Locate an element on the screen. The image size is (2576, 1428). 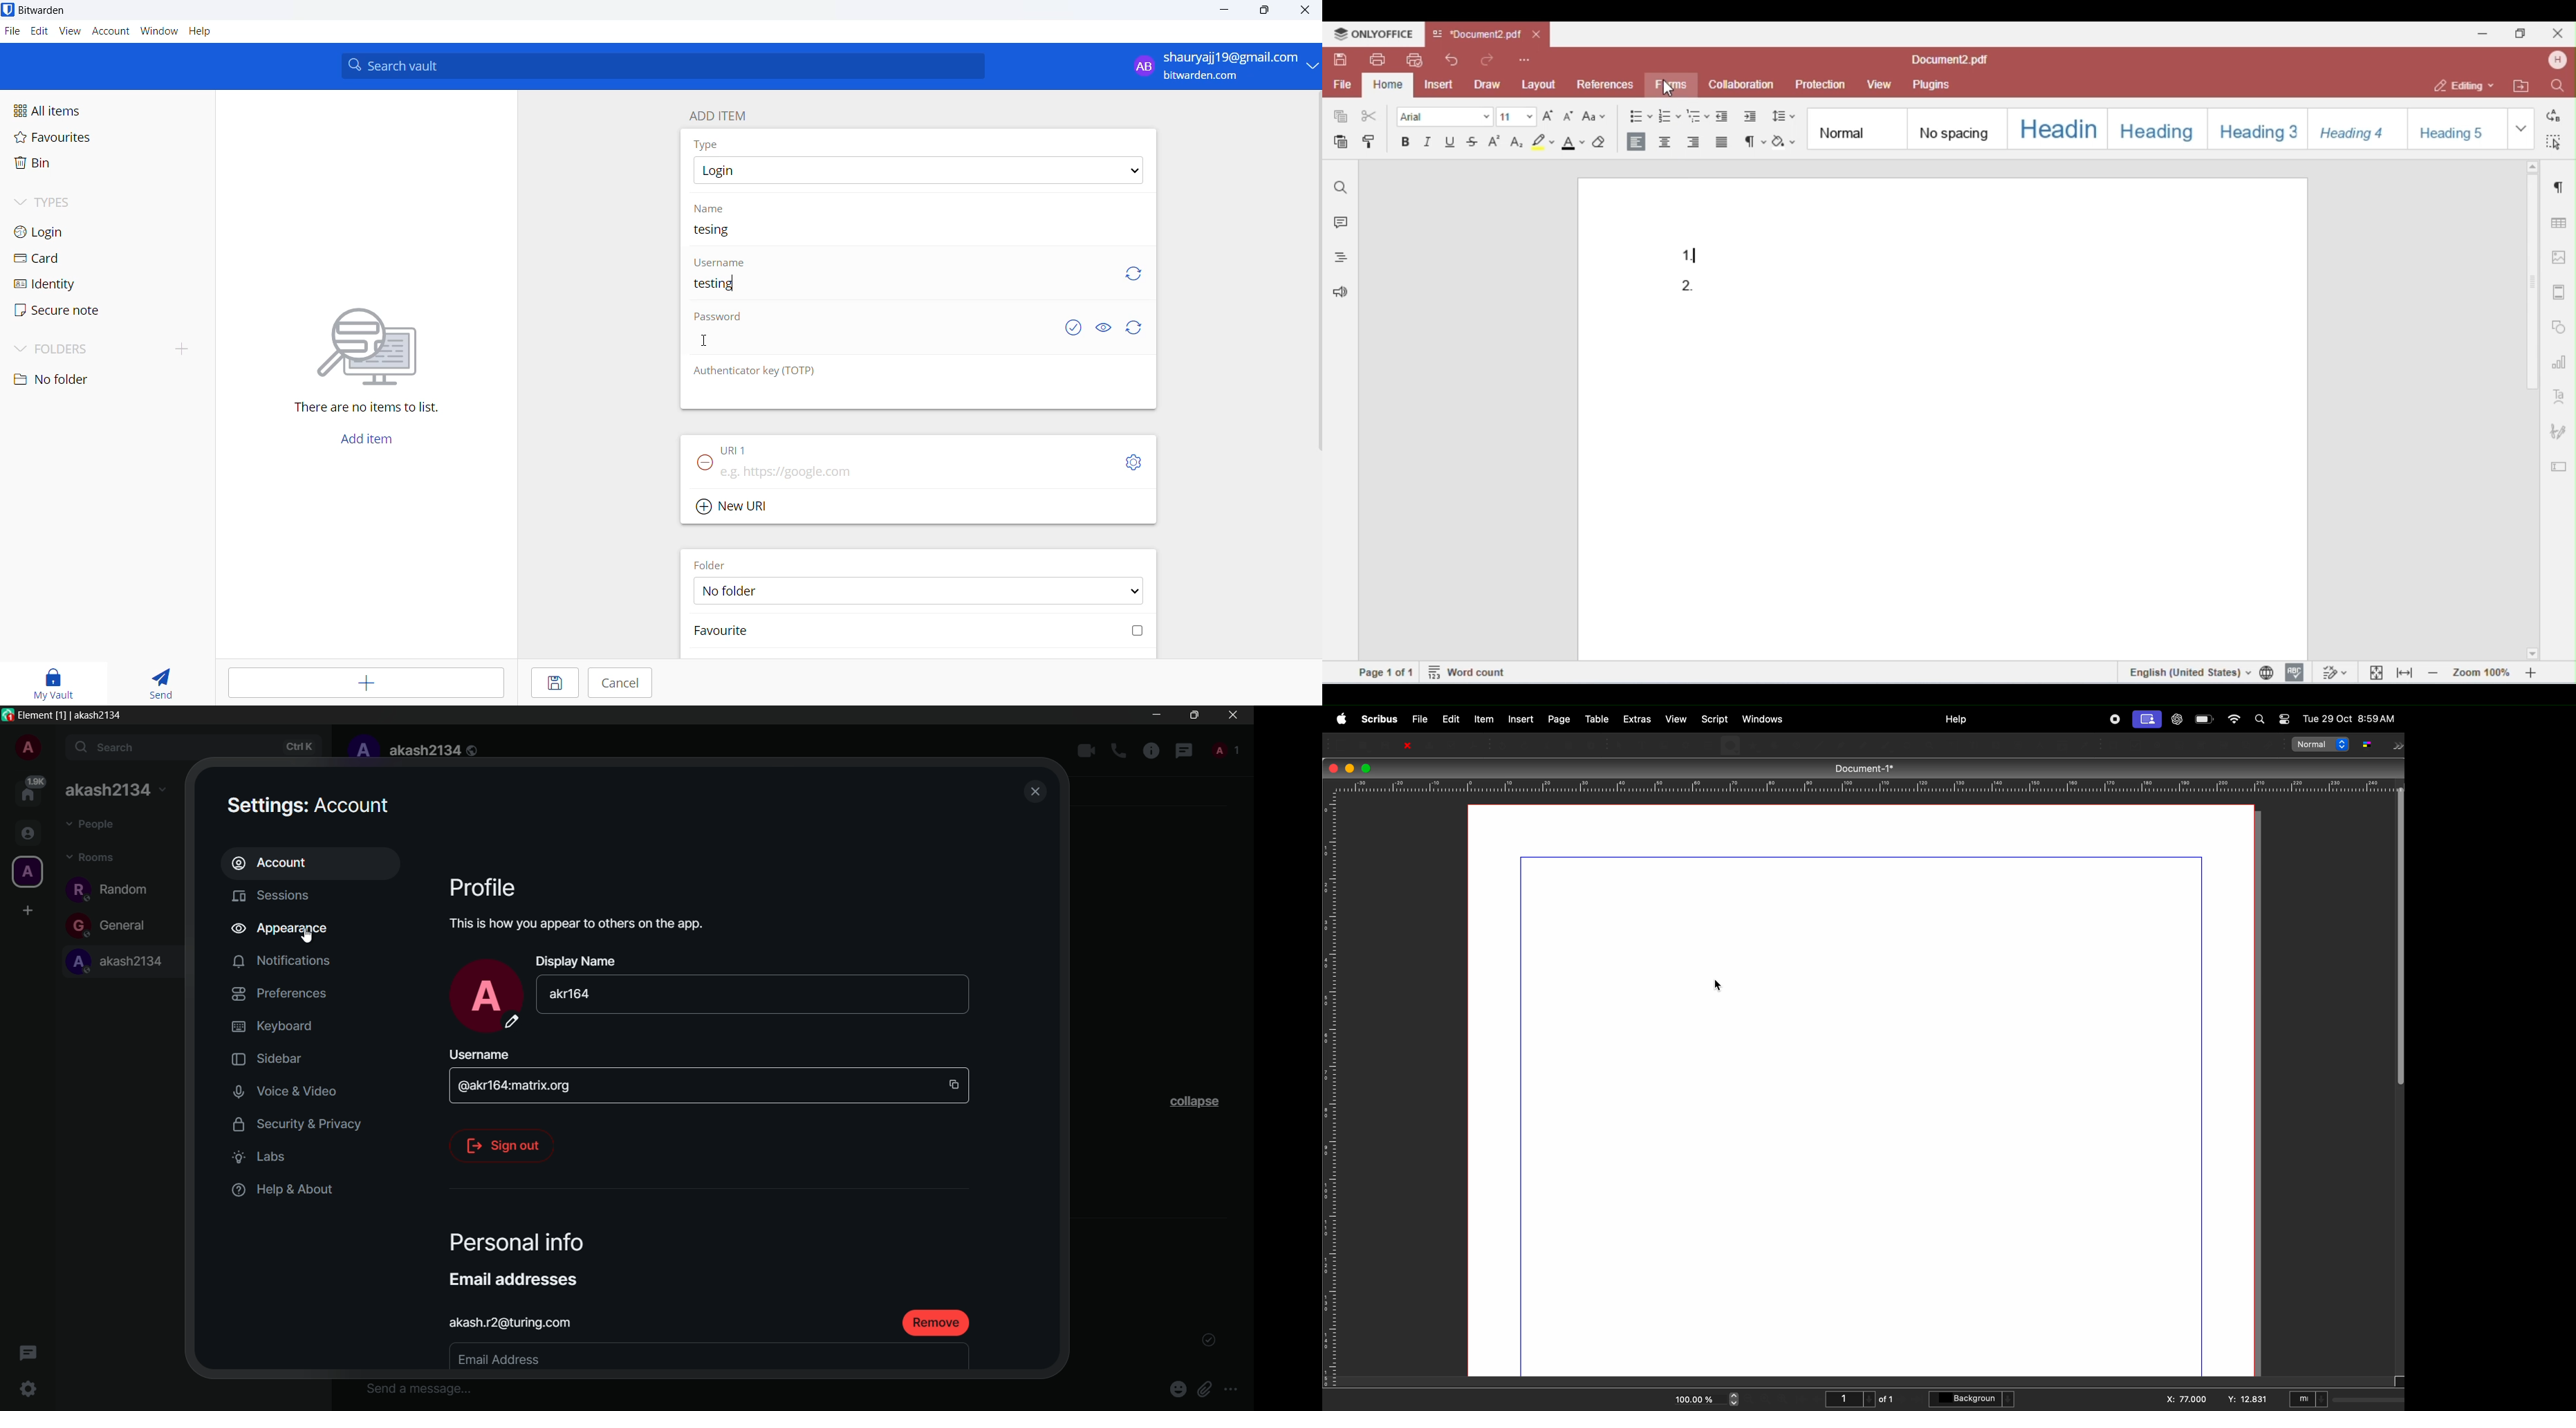
open is located at coordinates (1364, 744).